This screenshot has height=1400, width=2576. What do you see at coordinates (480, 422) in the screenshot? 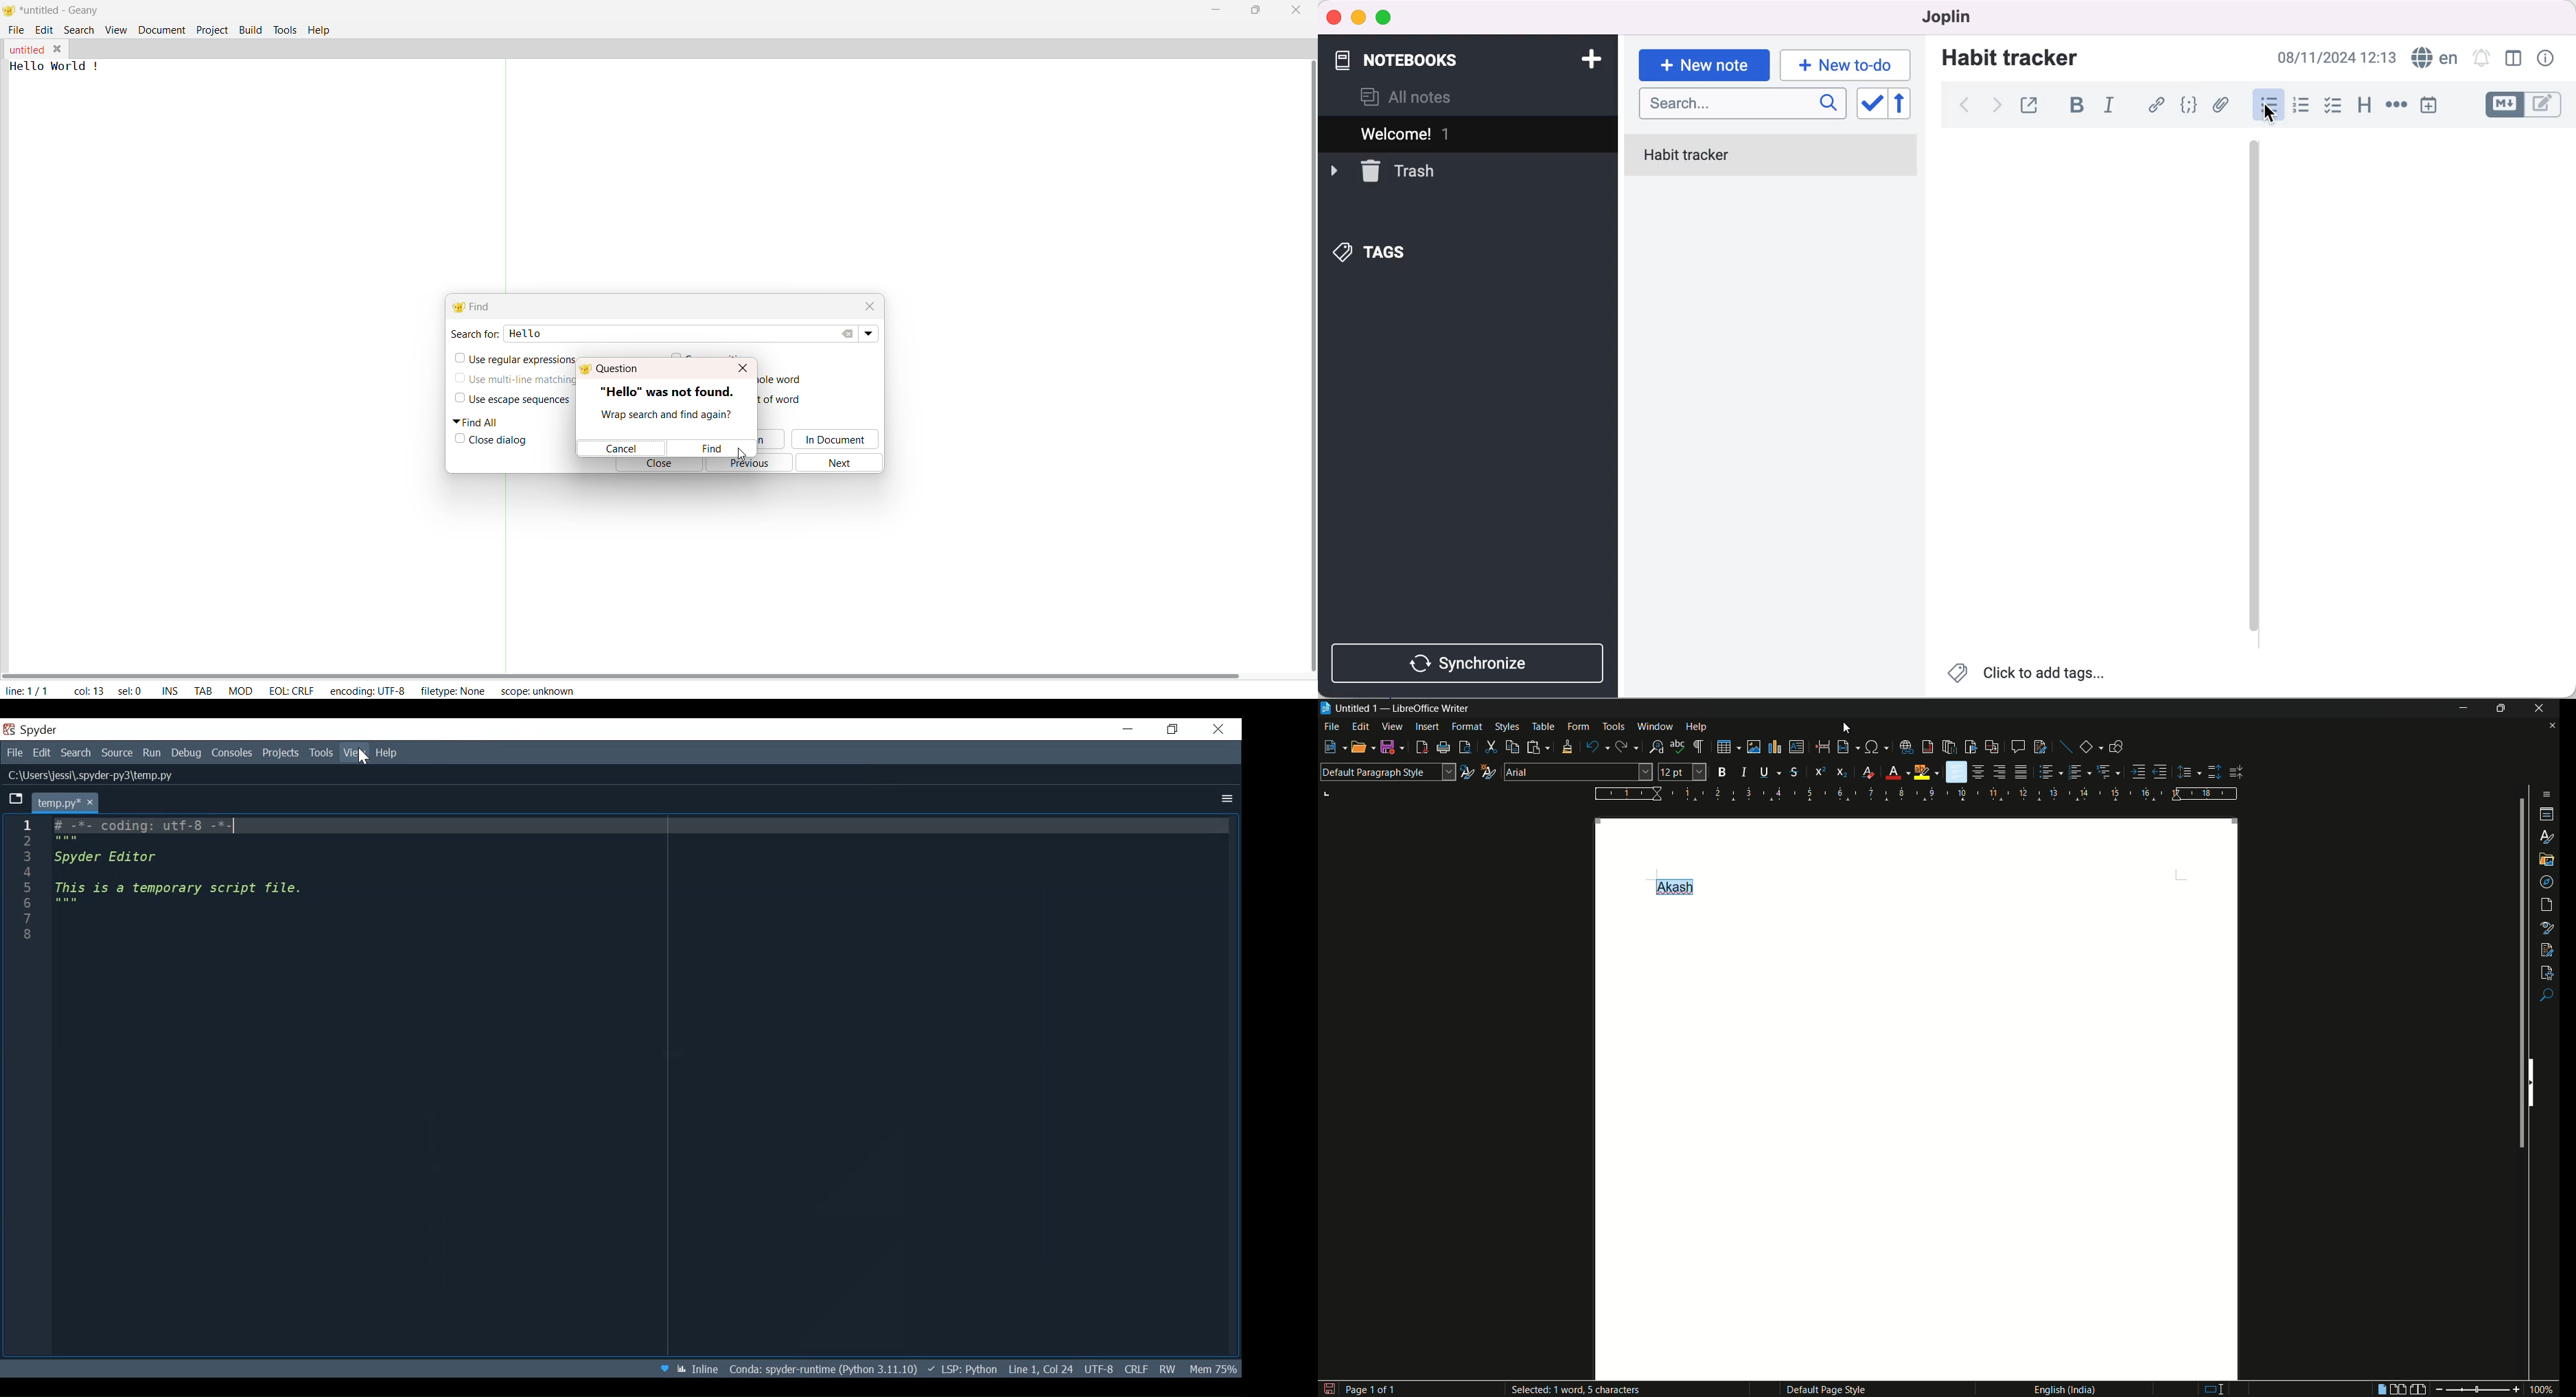
I see `Find All` at bounding box center [480, 422].